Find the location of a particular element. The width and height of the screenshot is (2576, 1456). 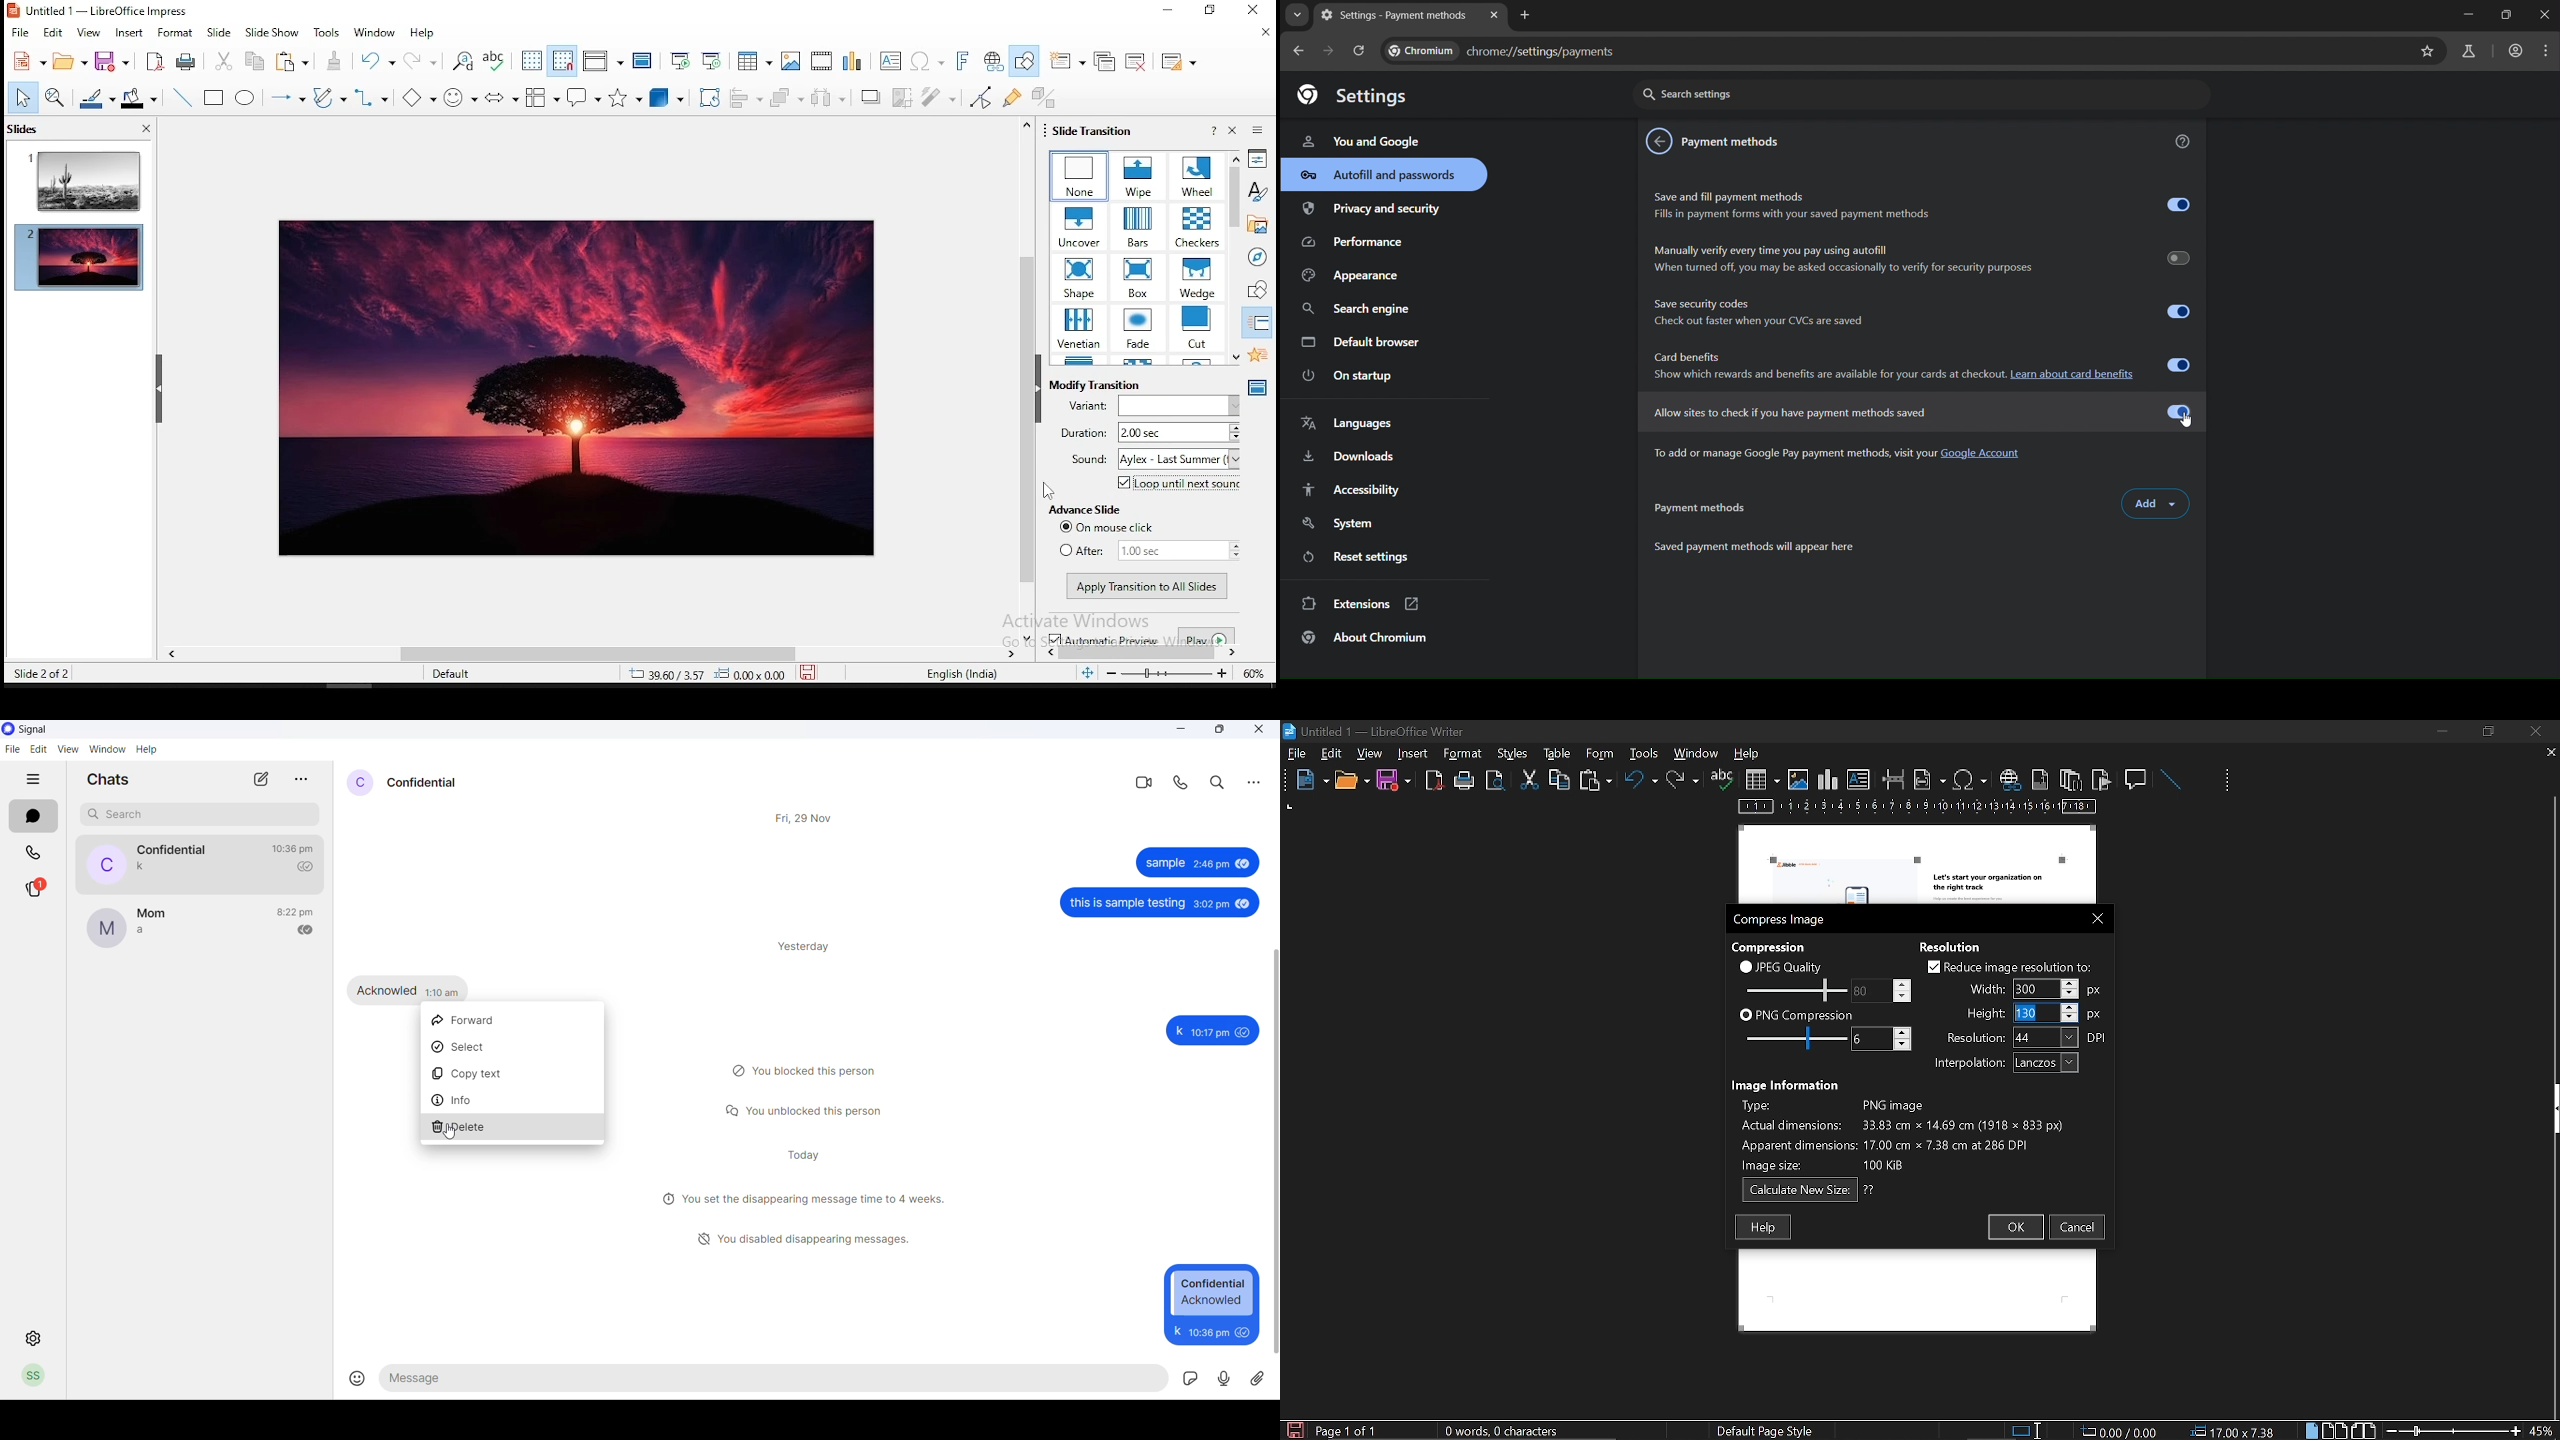

master slide is located at coordinates (643, 63).